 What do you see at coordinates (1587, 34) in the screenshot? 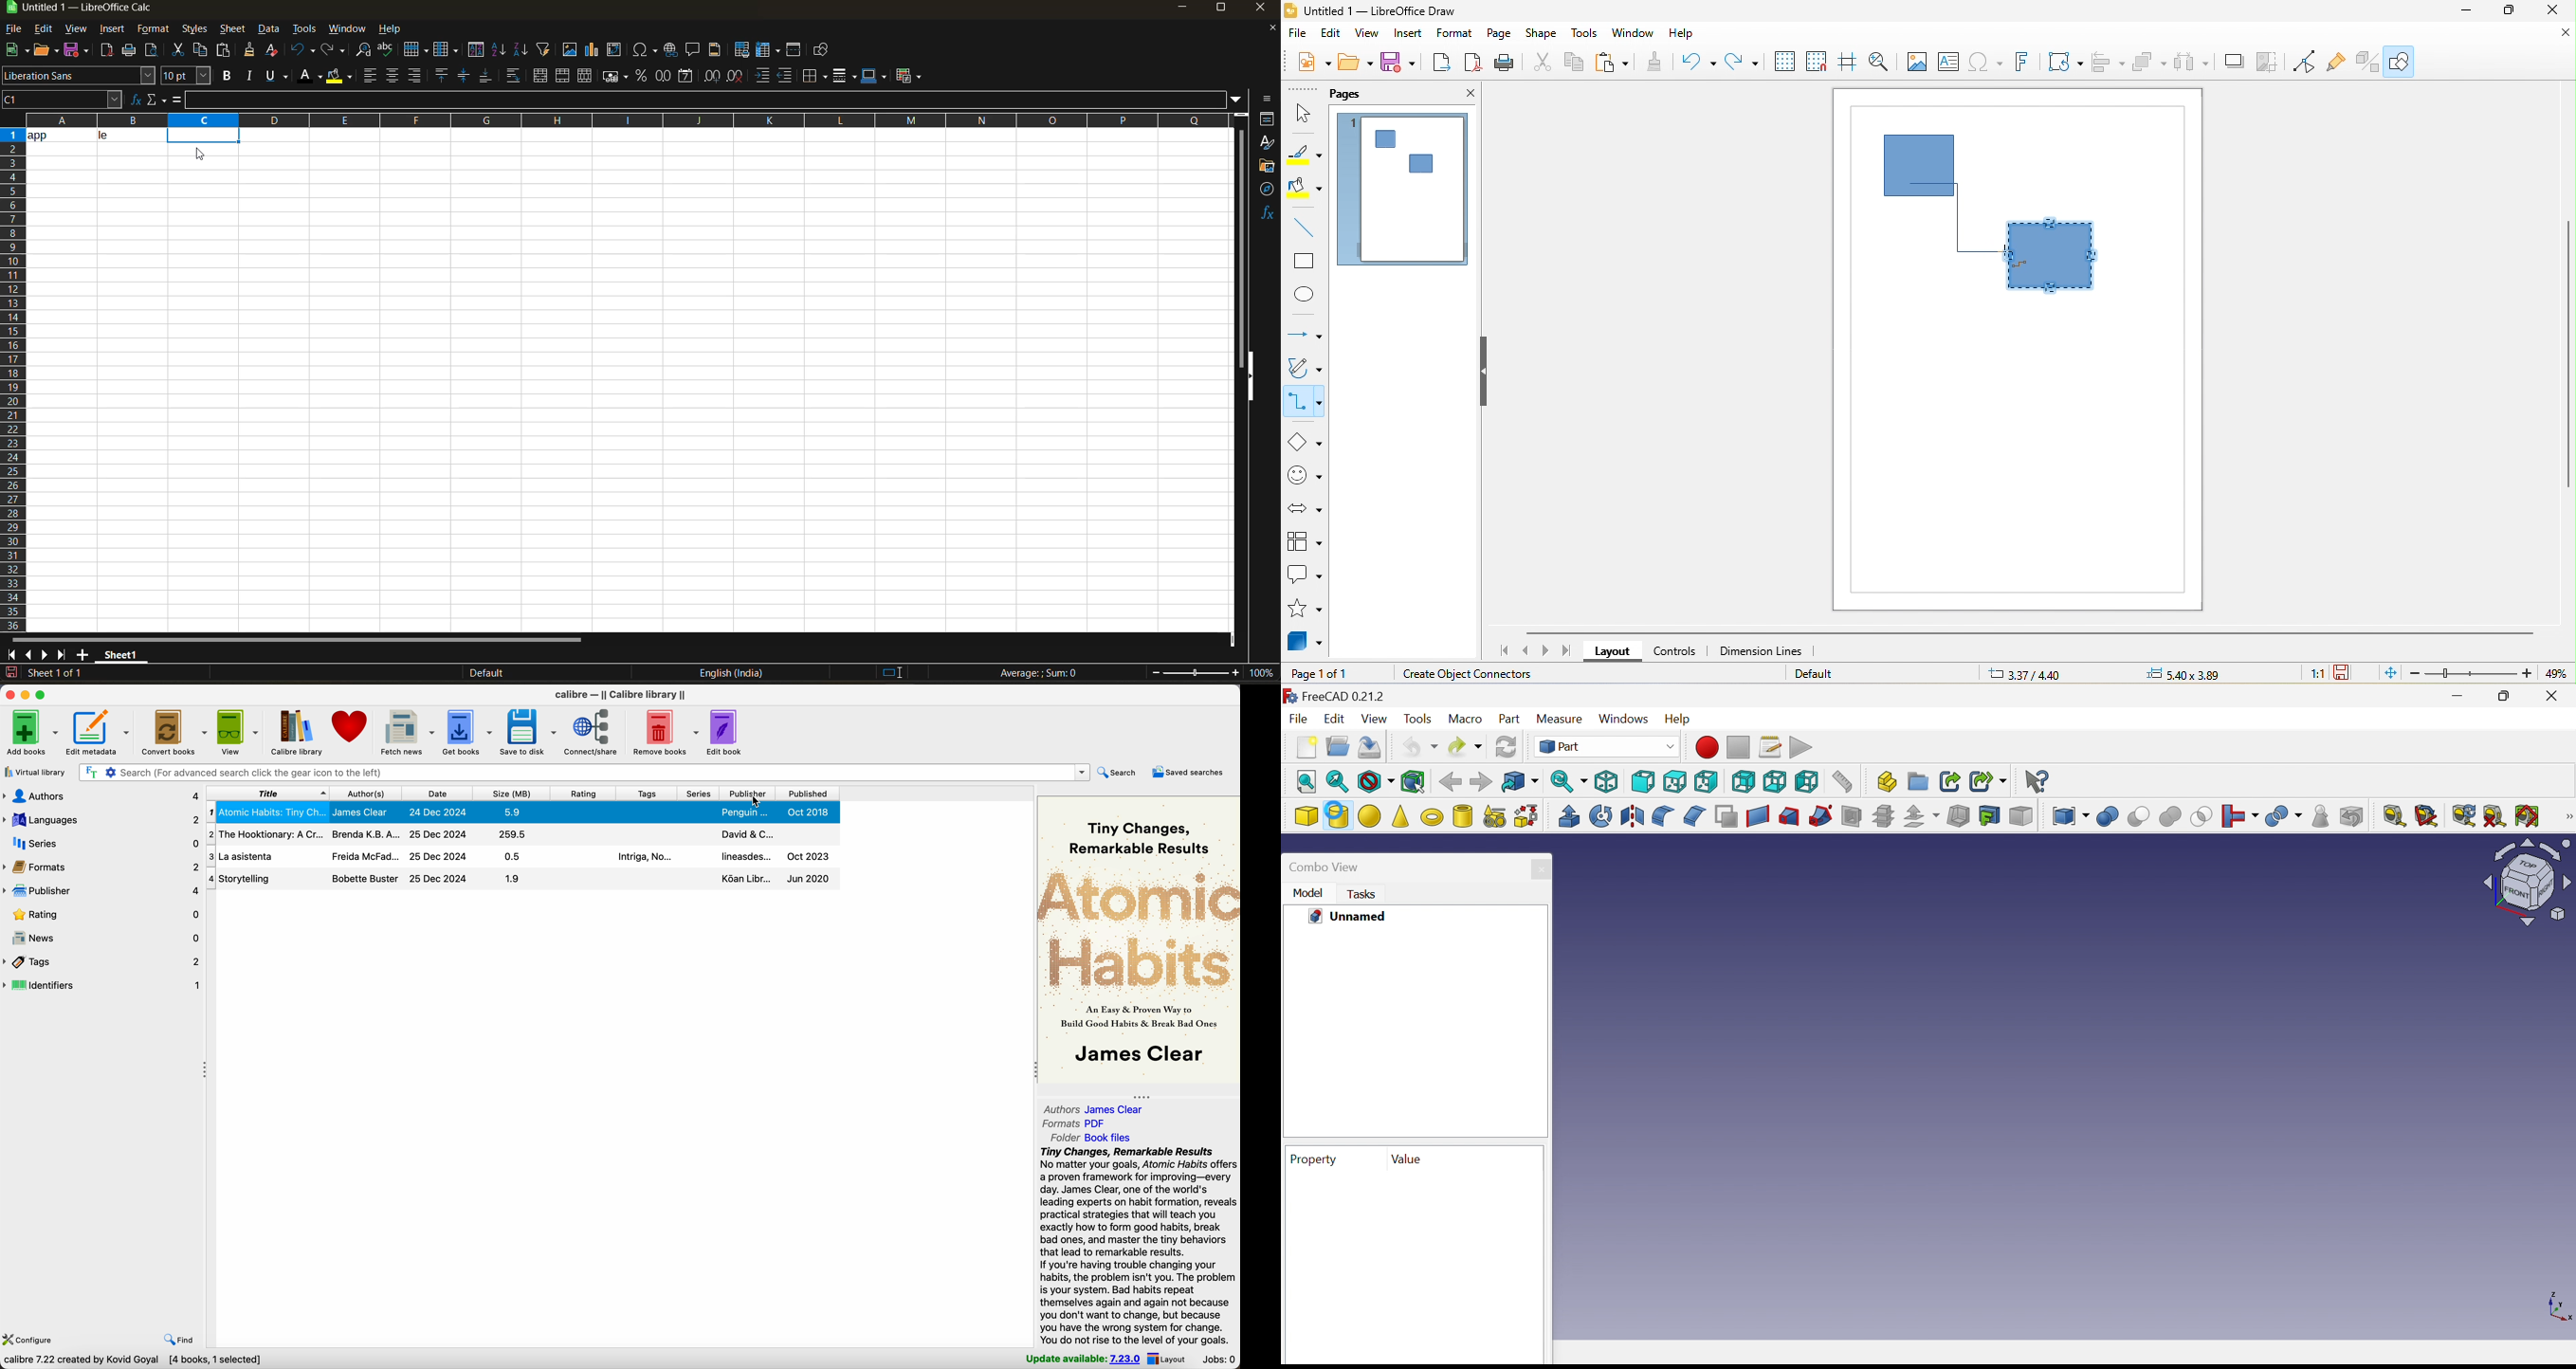
I see `tools` at bounding box center [1587, 34].